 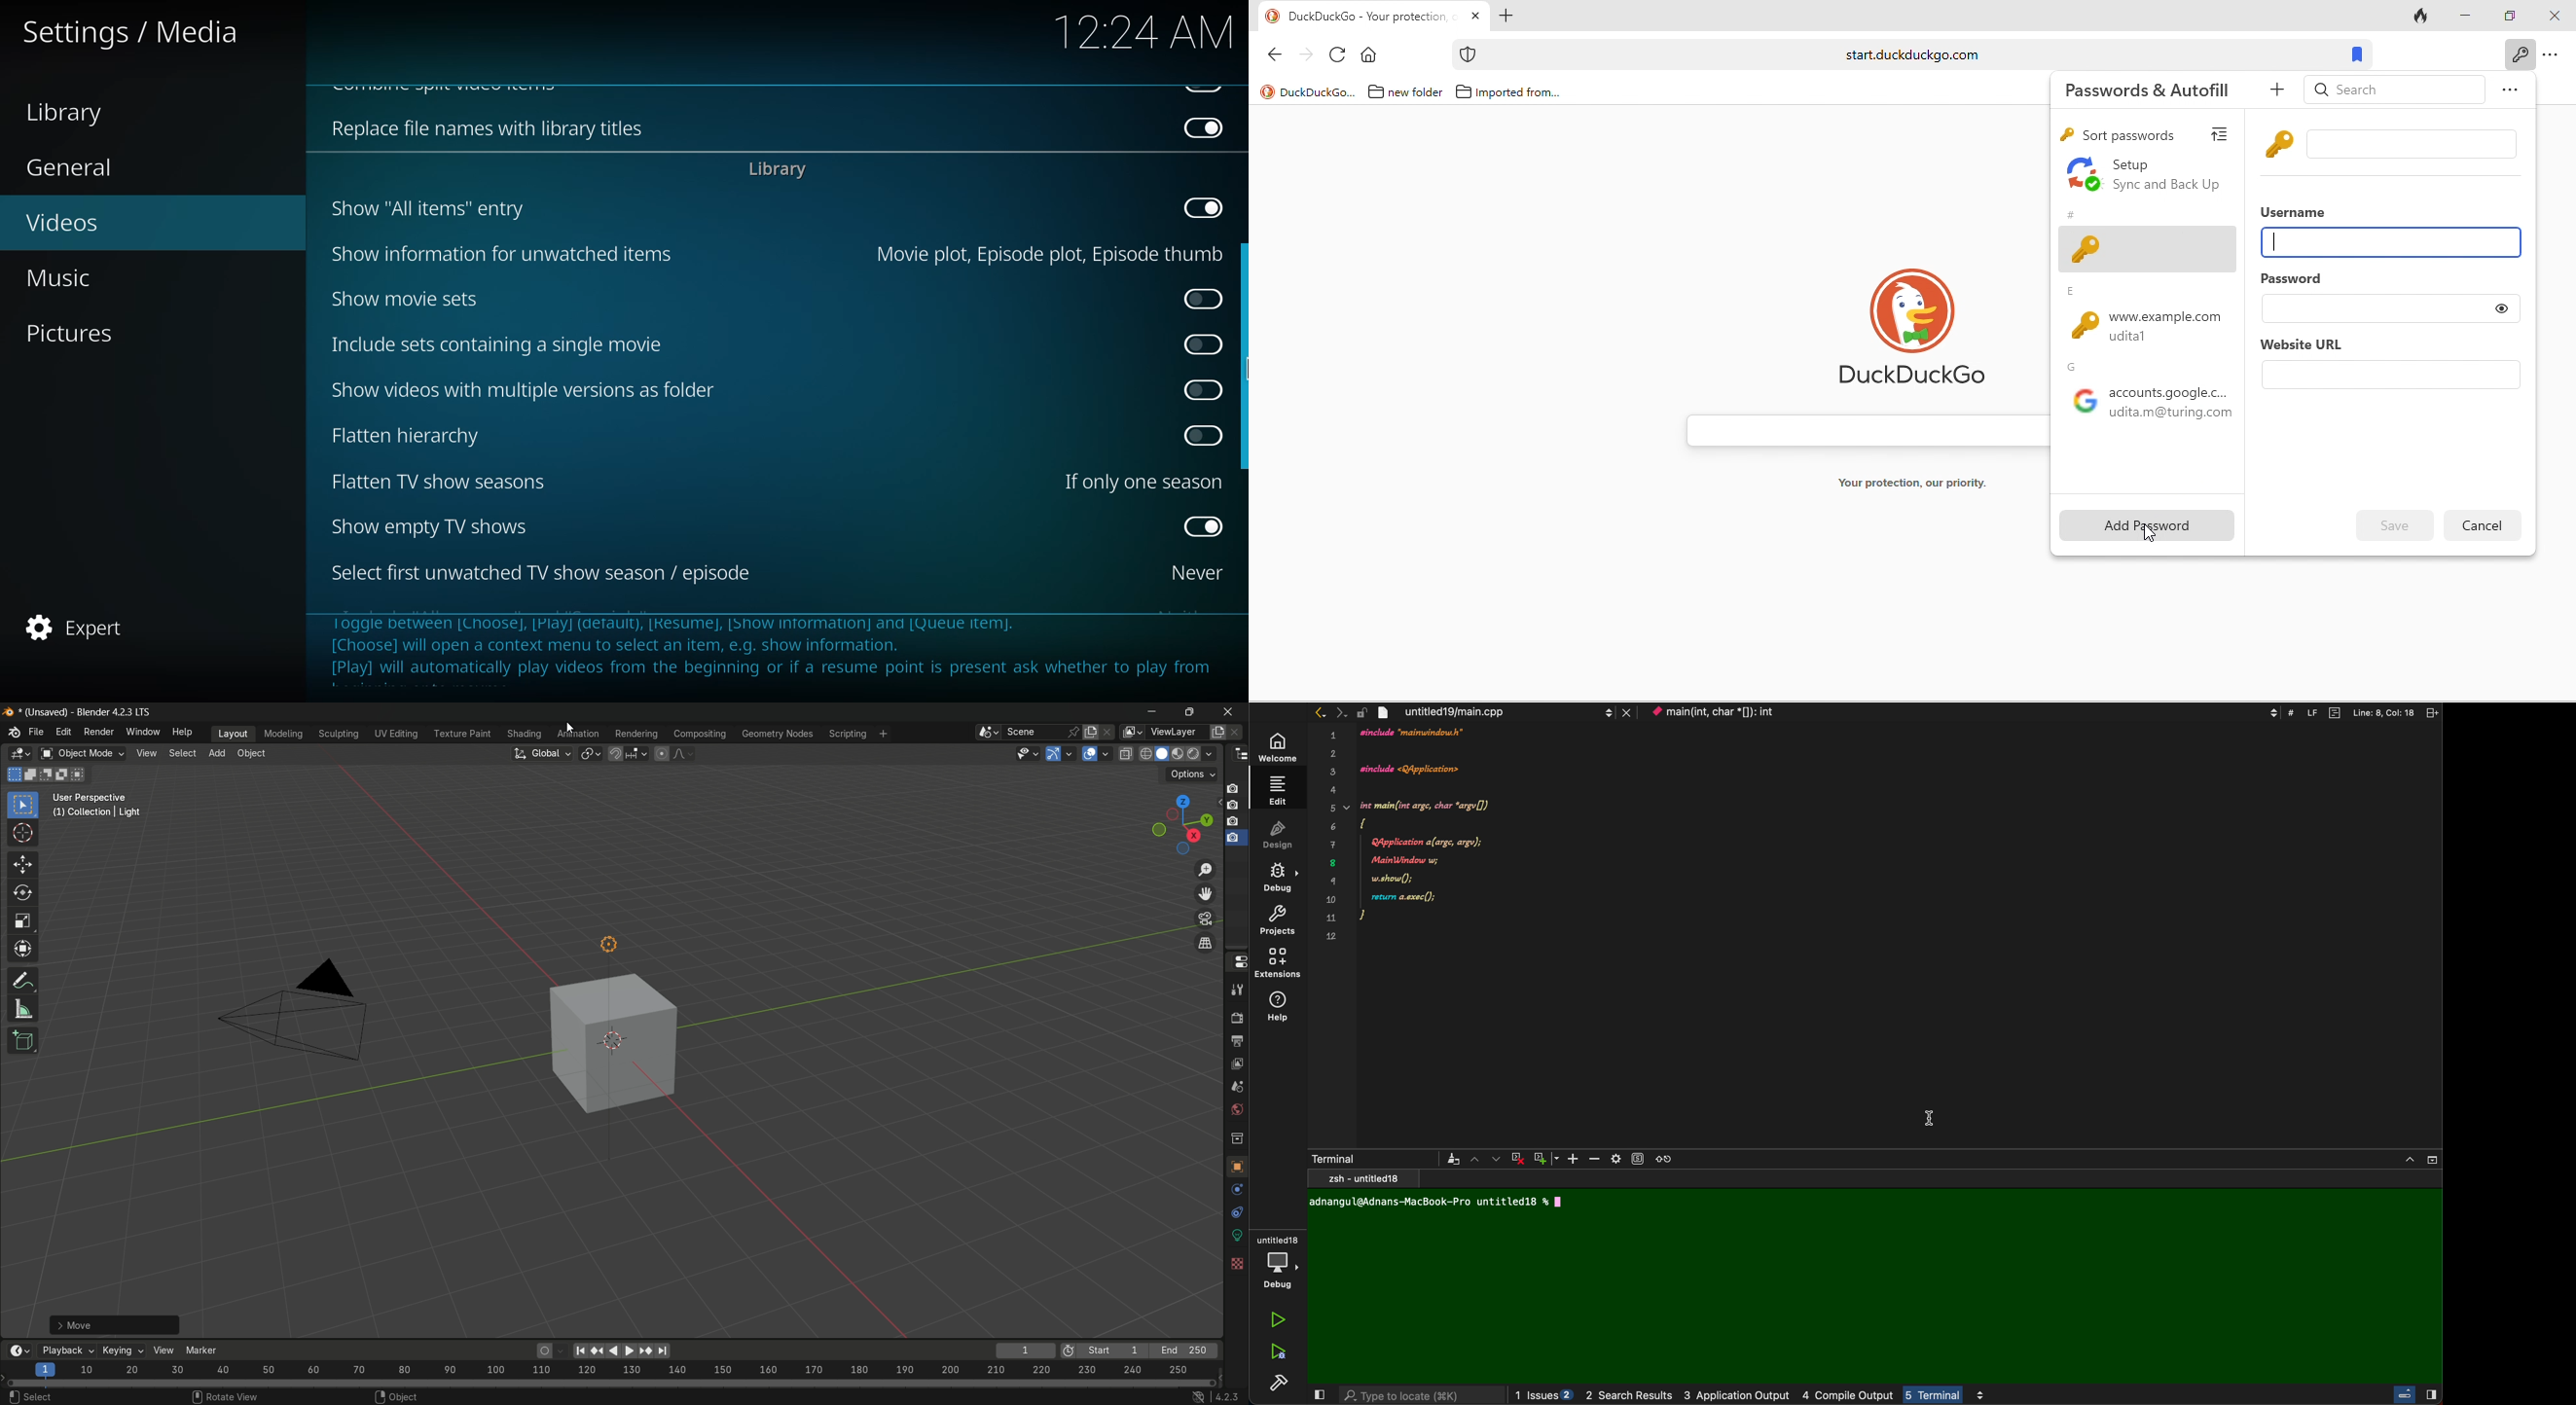 What do you see at coordinates (1181, 753) in the screenshot?
I see `material preview` at bounding box center [1181, 753].